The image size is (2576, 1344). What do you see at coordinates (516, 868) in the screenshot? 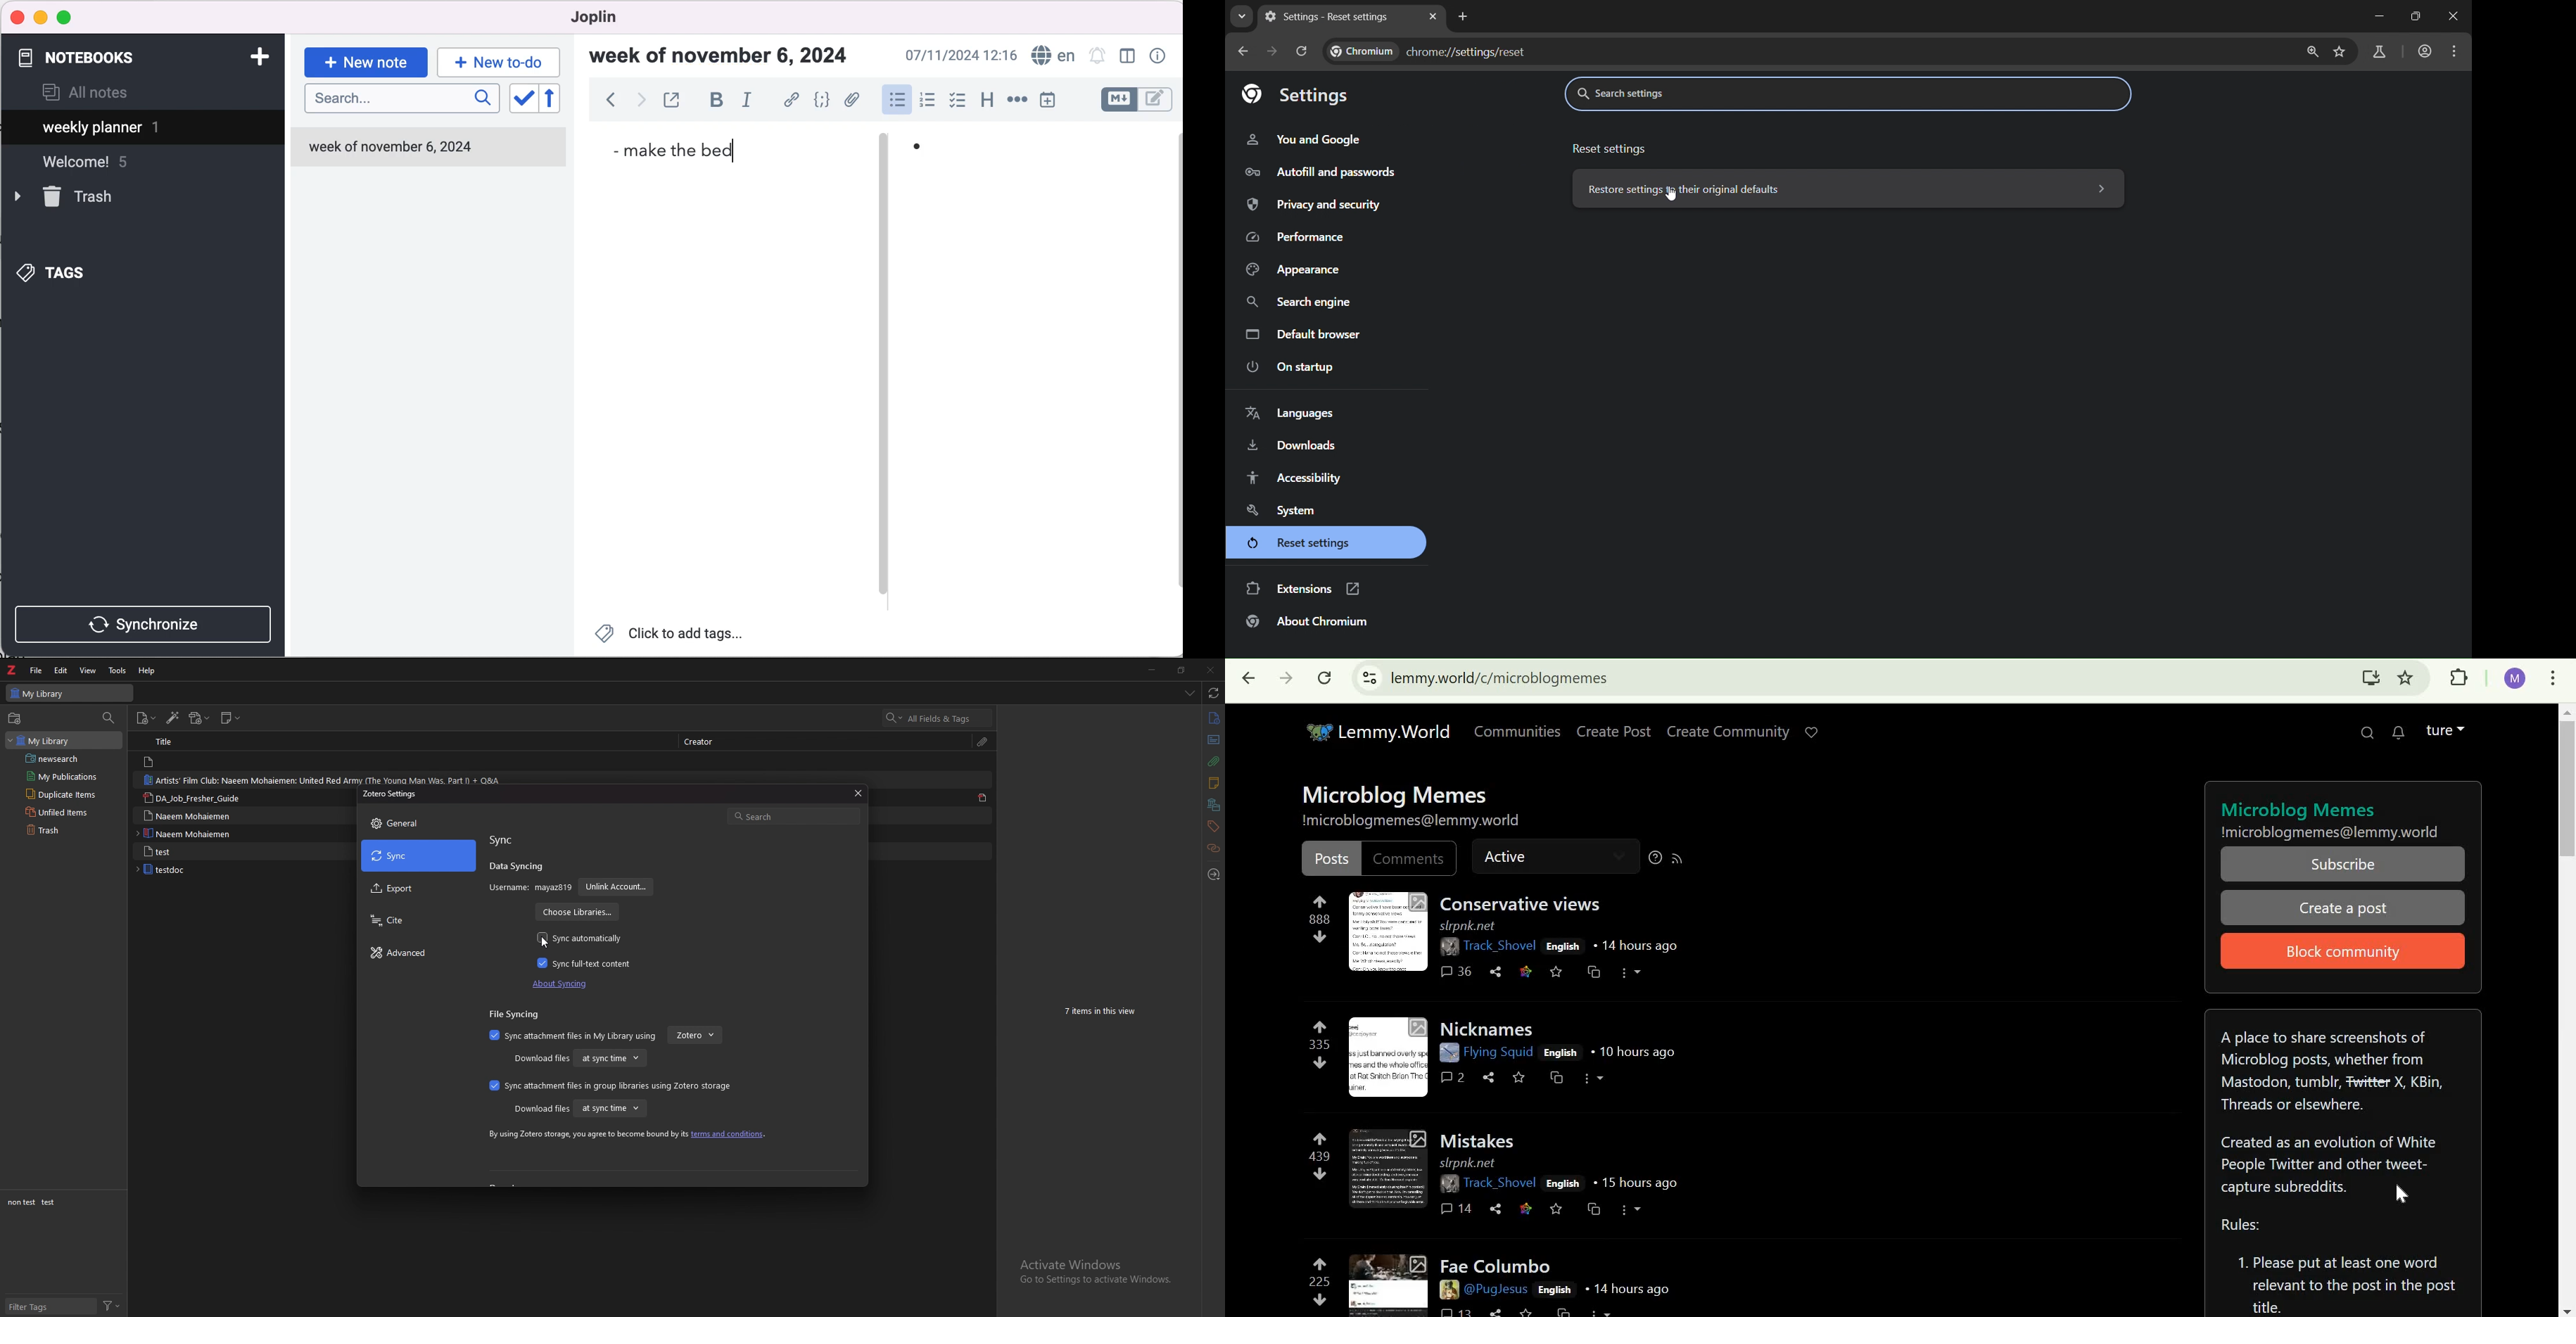
I see `data syncing` at bounding box center [516, 868].